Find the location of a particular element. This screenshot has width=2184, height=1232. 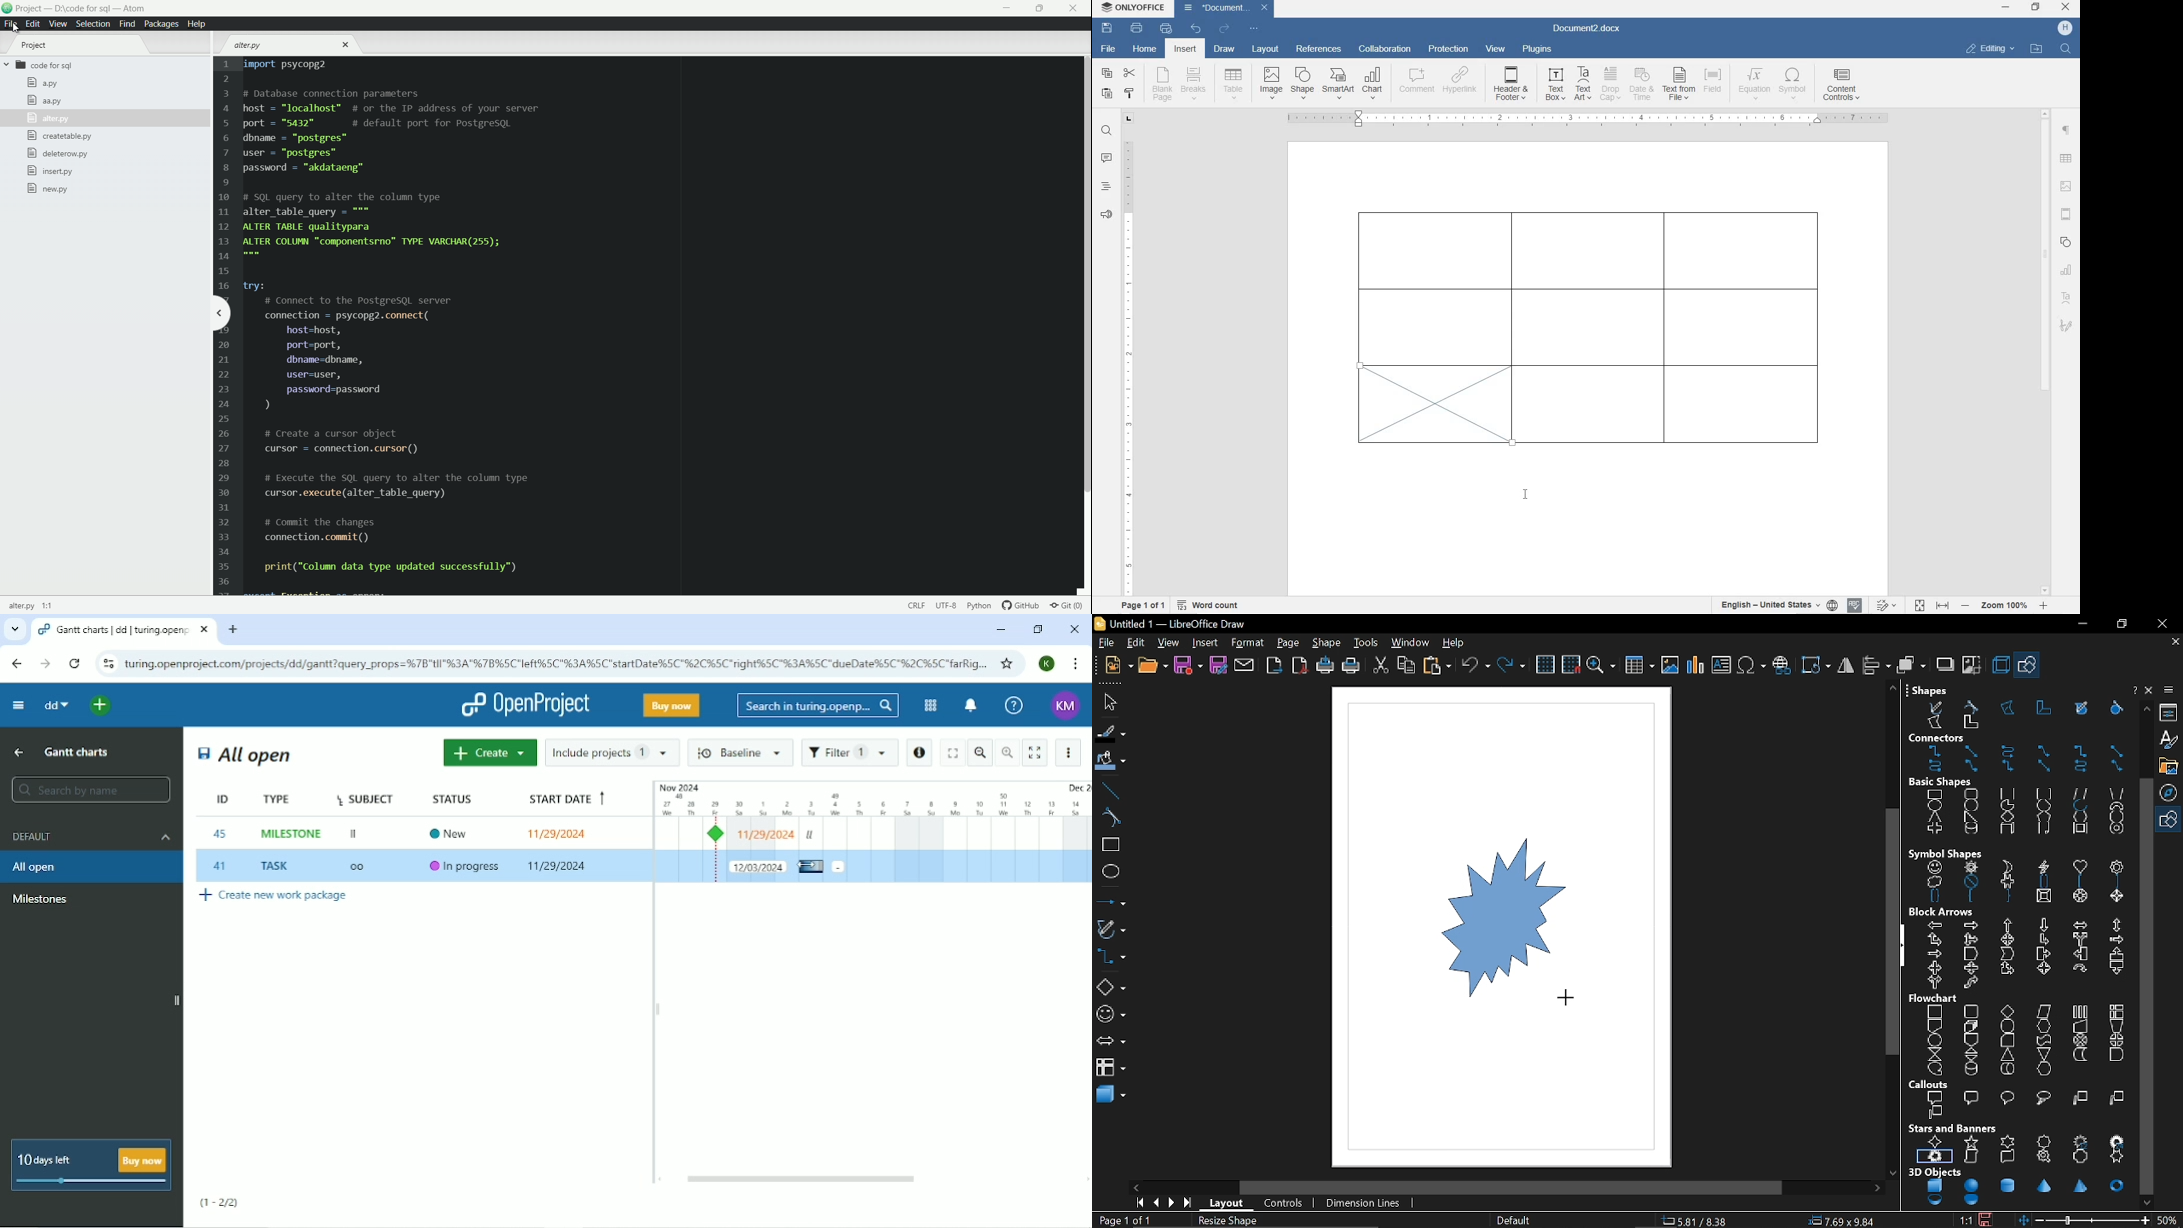

Basic shapes is located at coordinates (2018, 807).